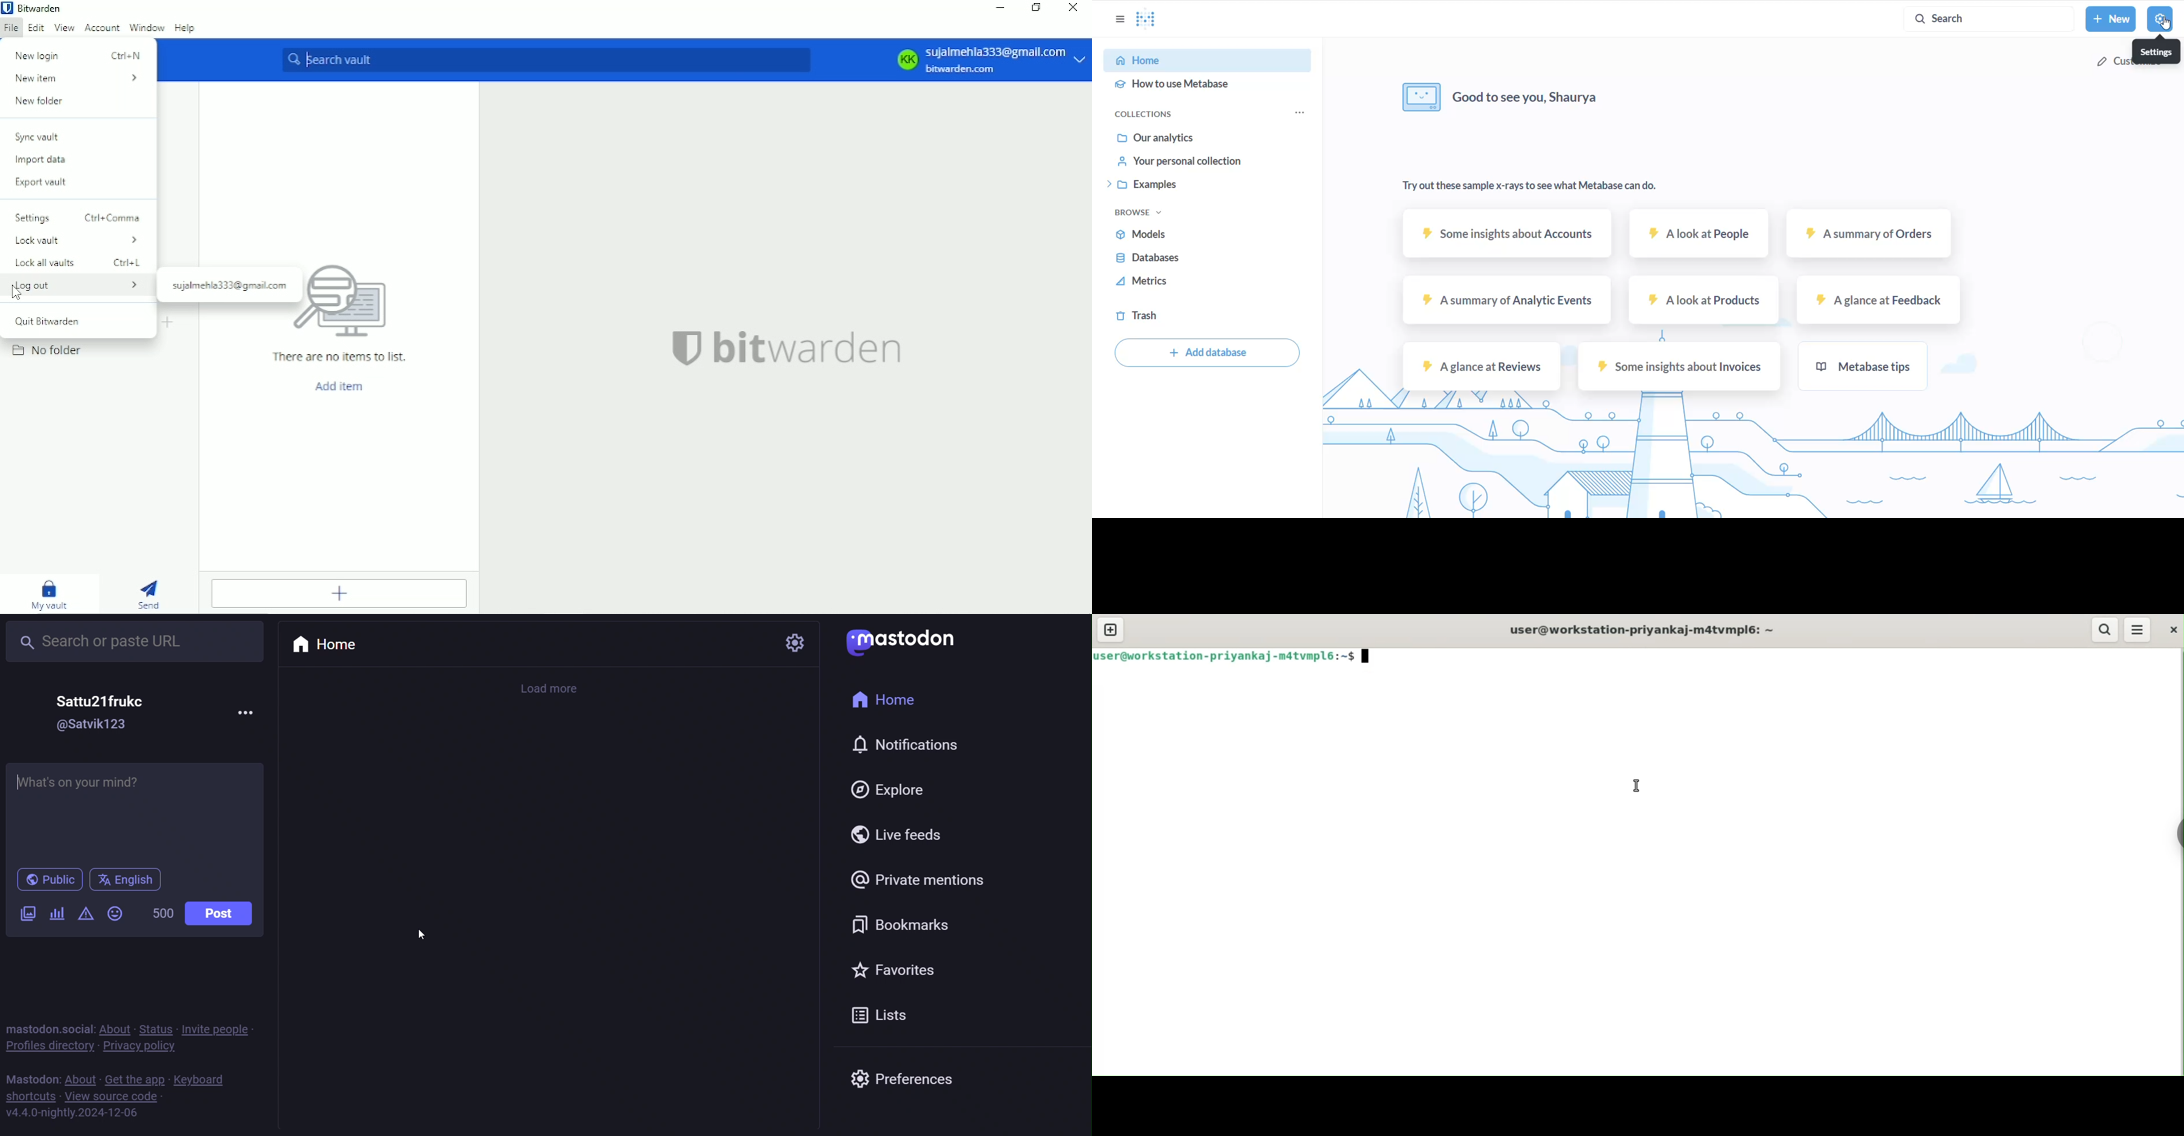 The width and height of the screenshot is (2184, 1148). Describe the element at coordinates (113, 1028) in the screenshot. I see `about` at that location.